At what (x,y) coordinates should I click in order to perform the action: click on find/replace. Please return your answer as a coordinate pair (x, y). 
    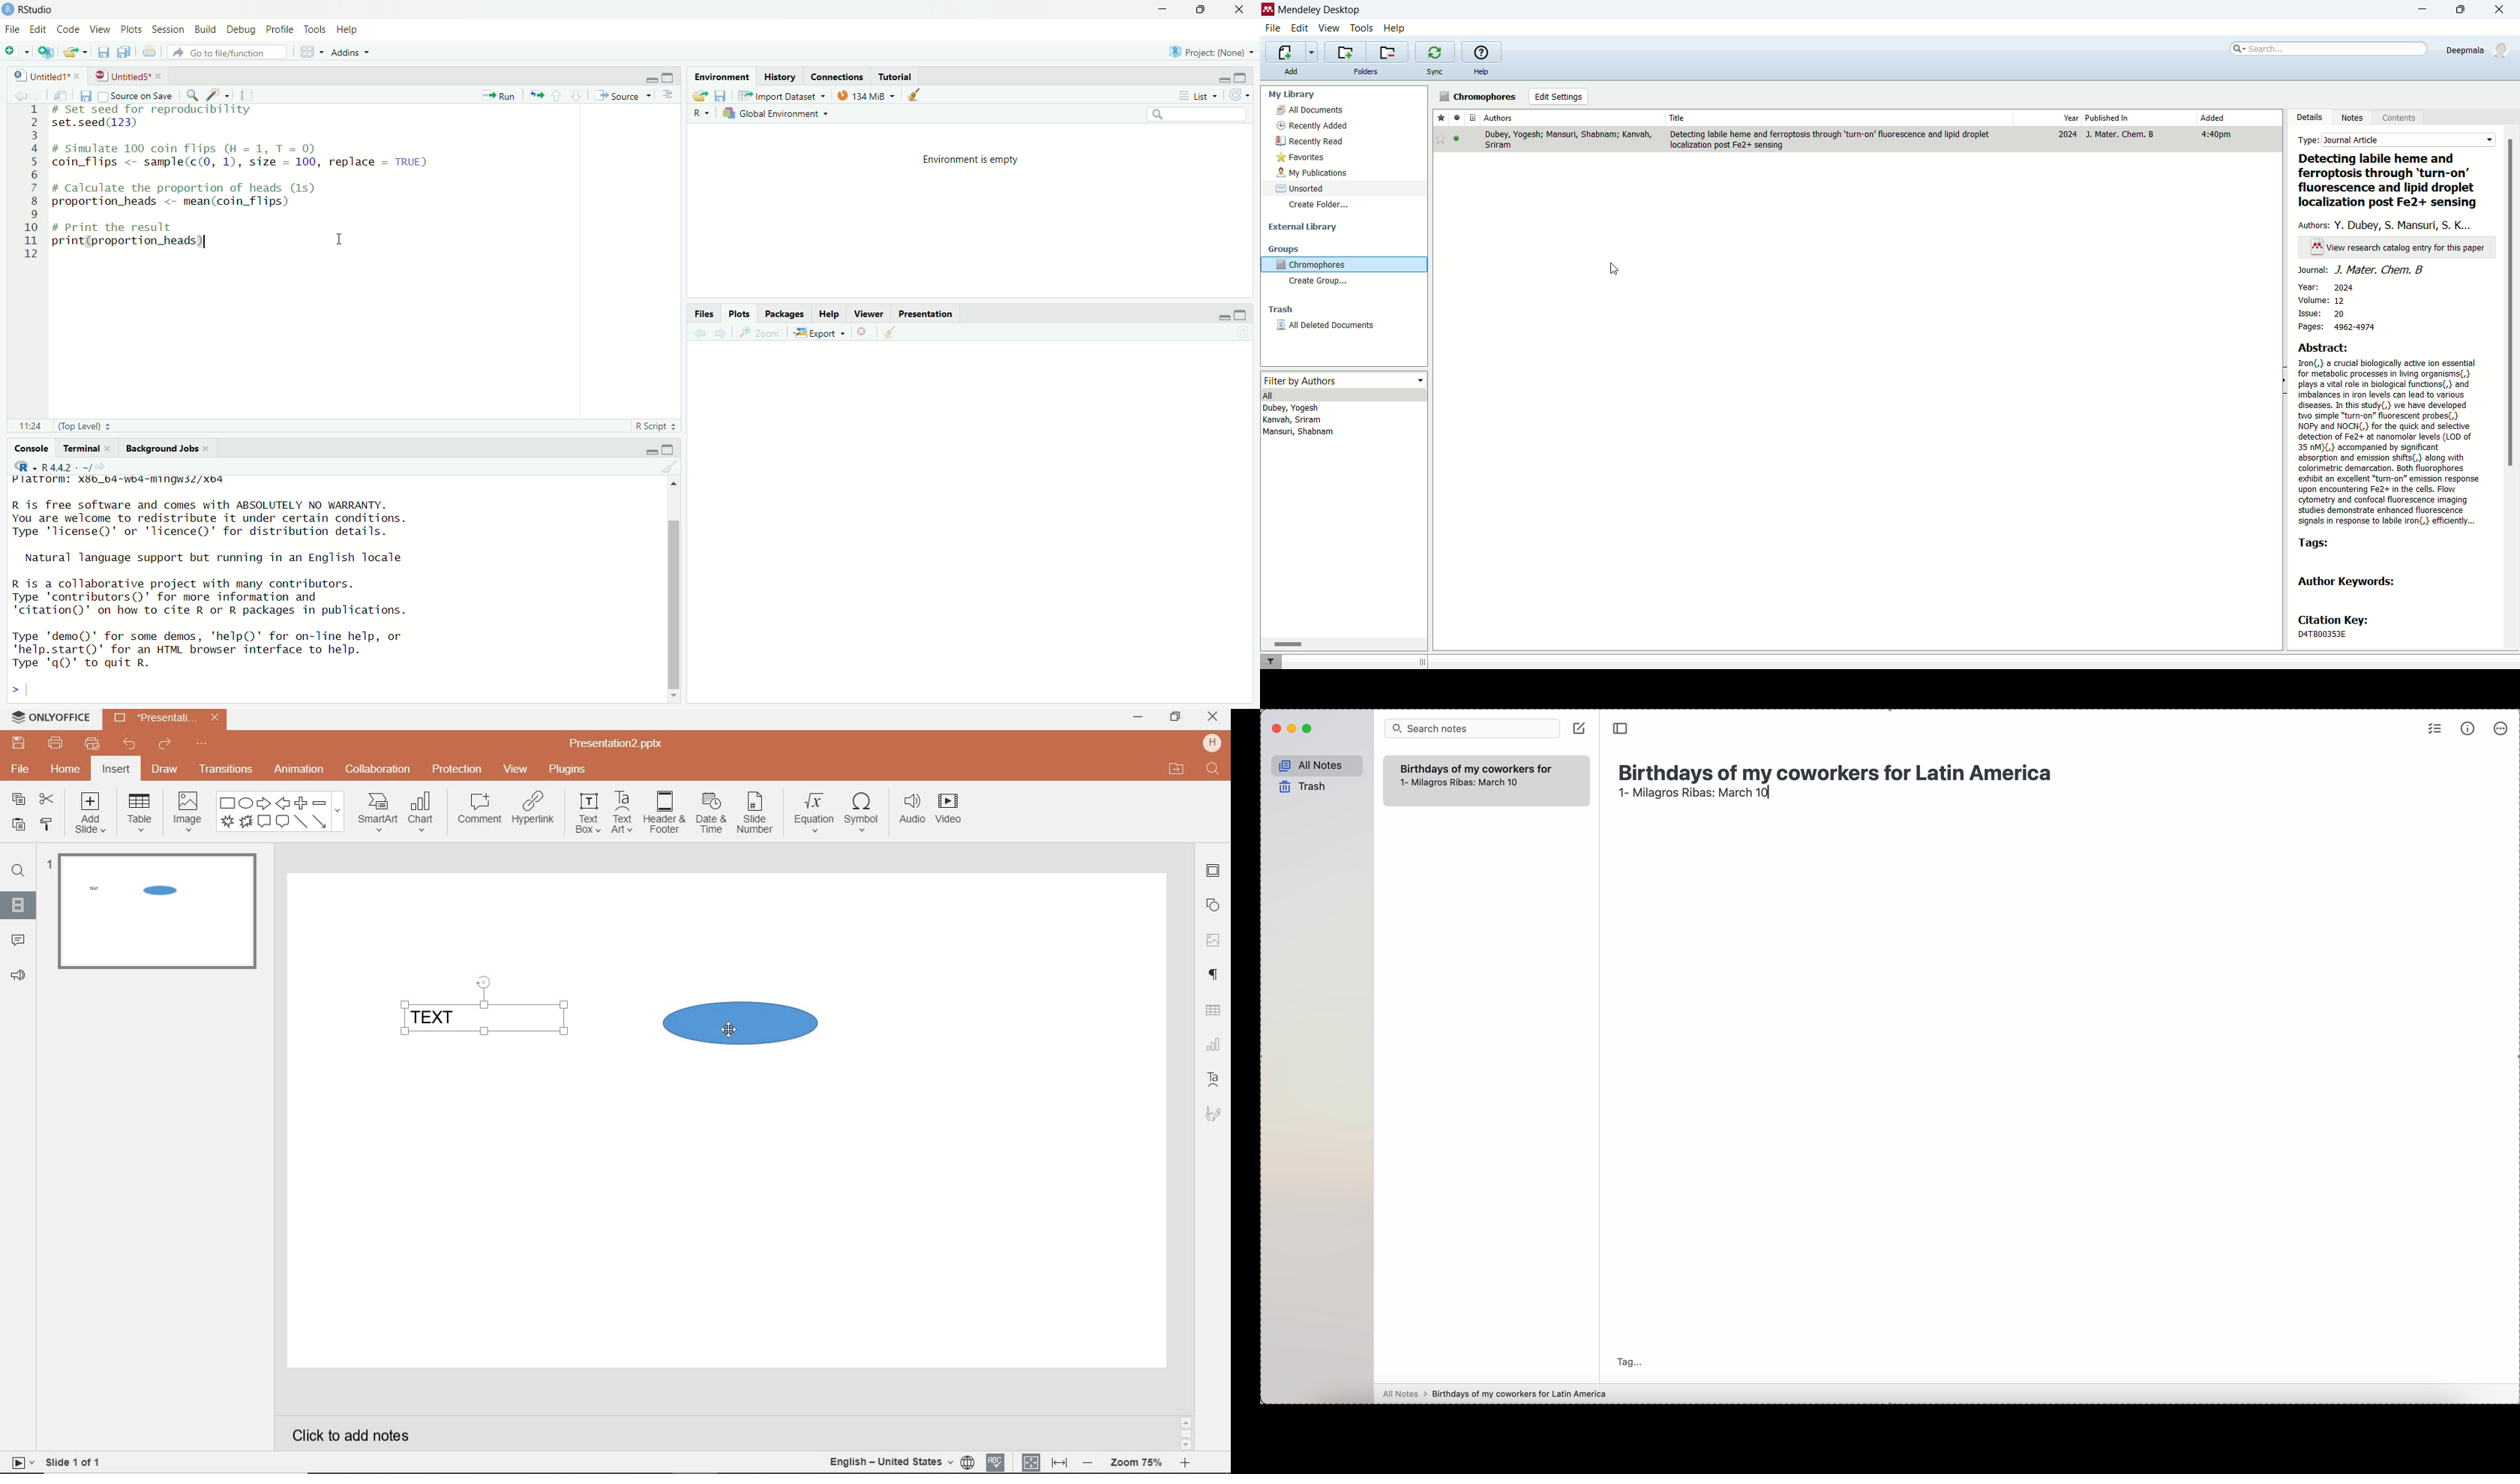
    Looking at the image, I should click on (192, 95).